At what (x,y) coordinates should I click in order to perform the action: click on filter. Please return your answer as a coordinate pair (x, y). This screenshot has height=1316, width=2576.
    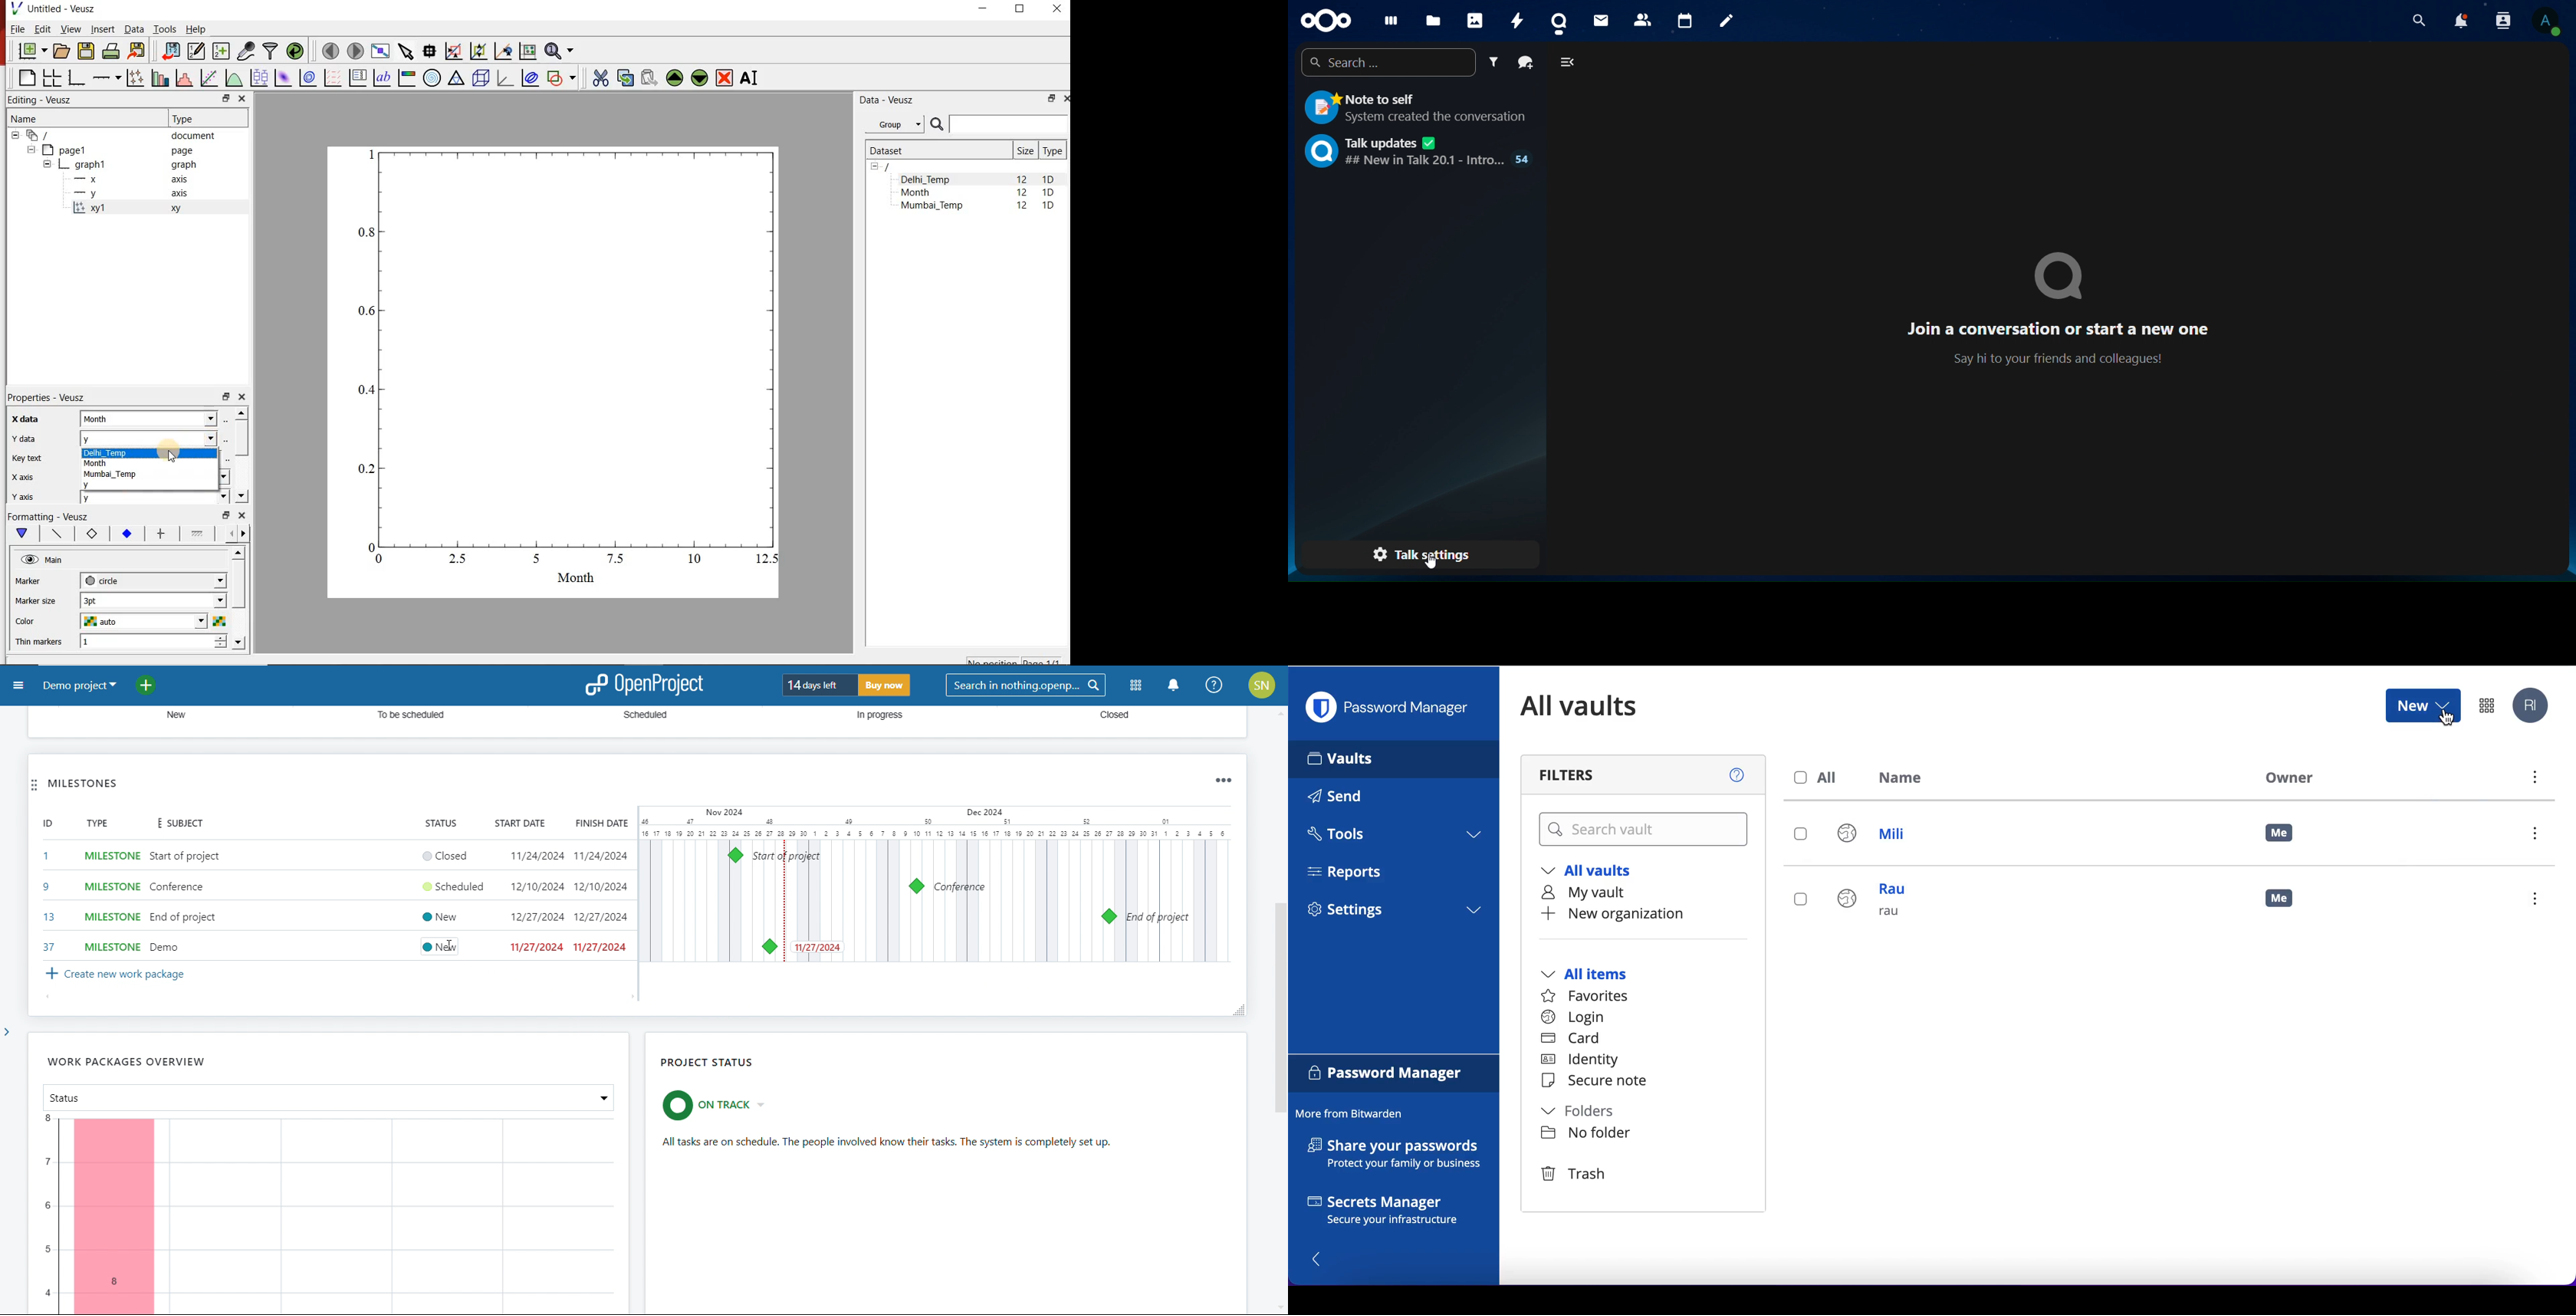
    Looking at the image, I should click on (1494, 63).